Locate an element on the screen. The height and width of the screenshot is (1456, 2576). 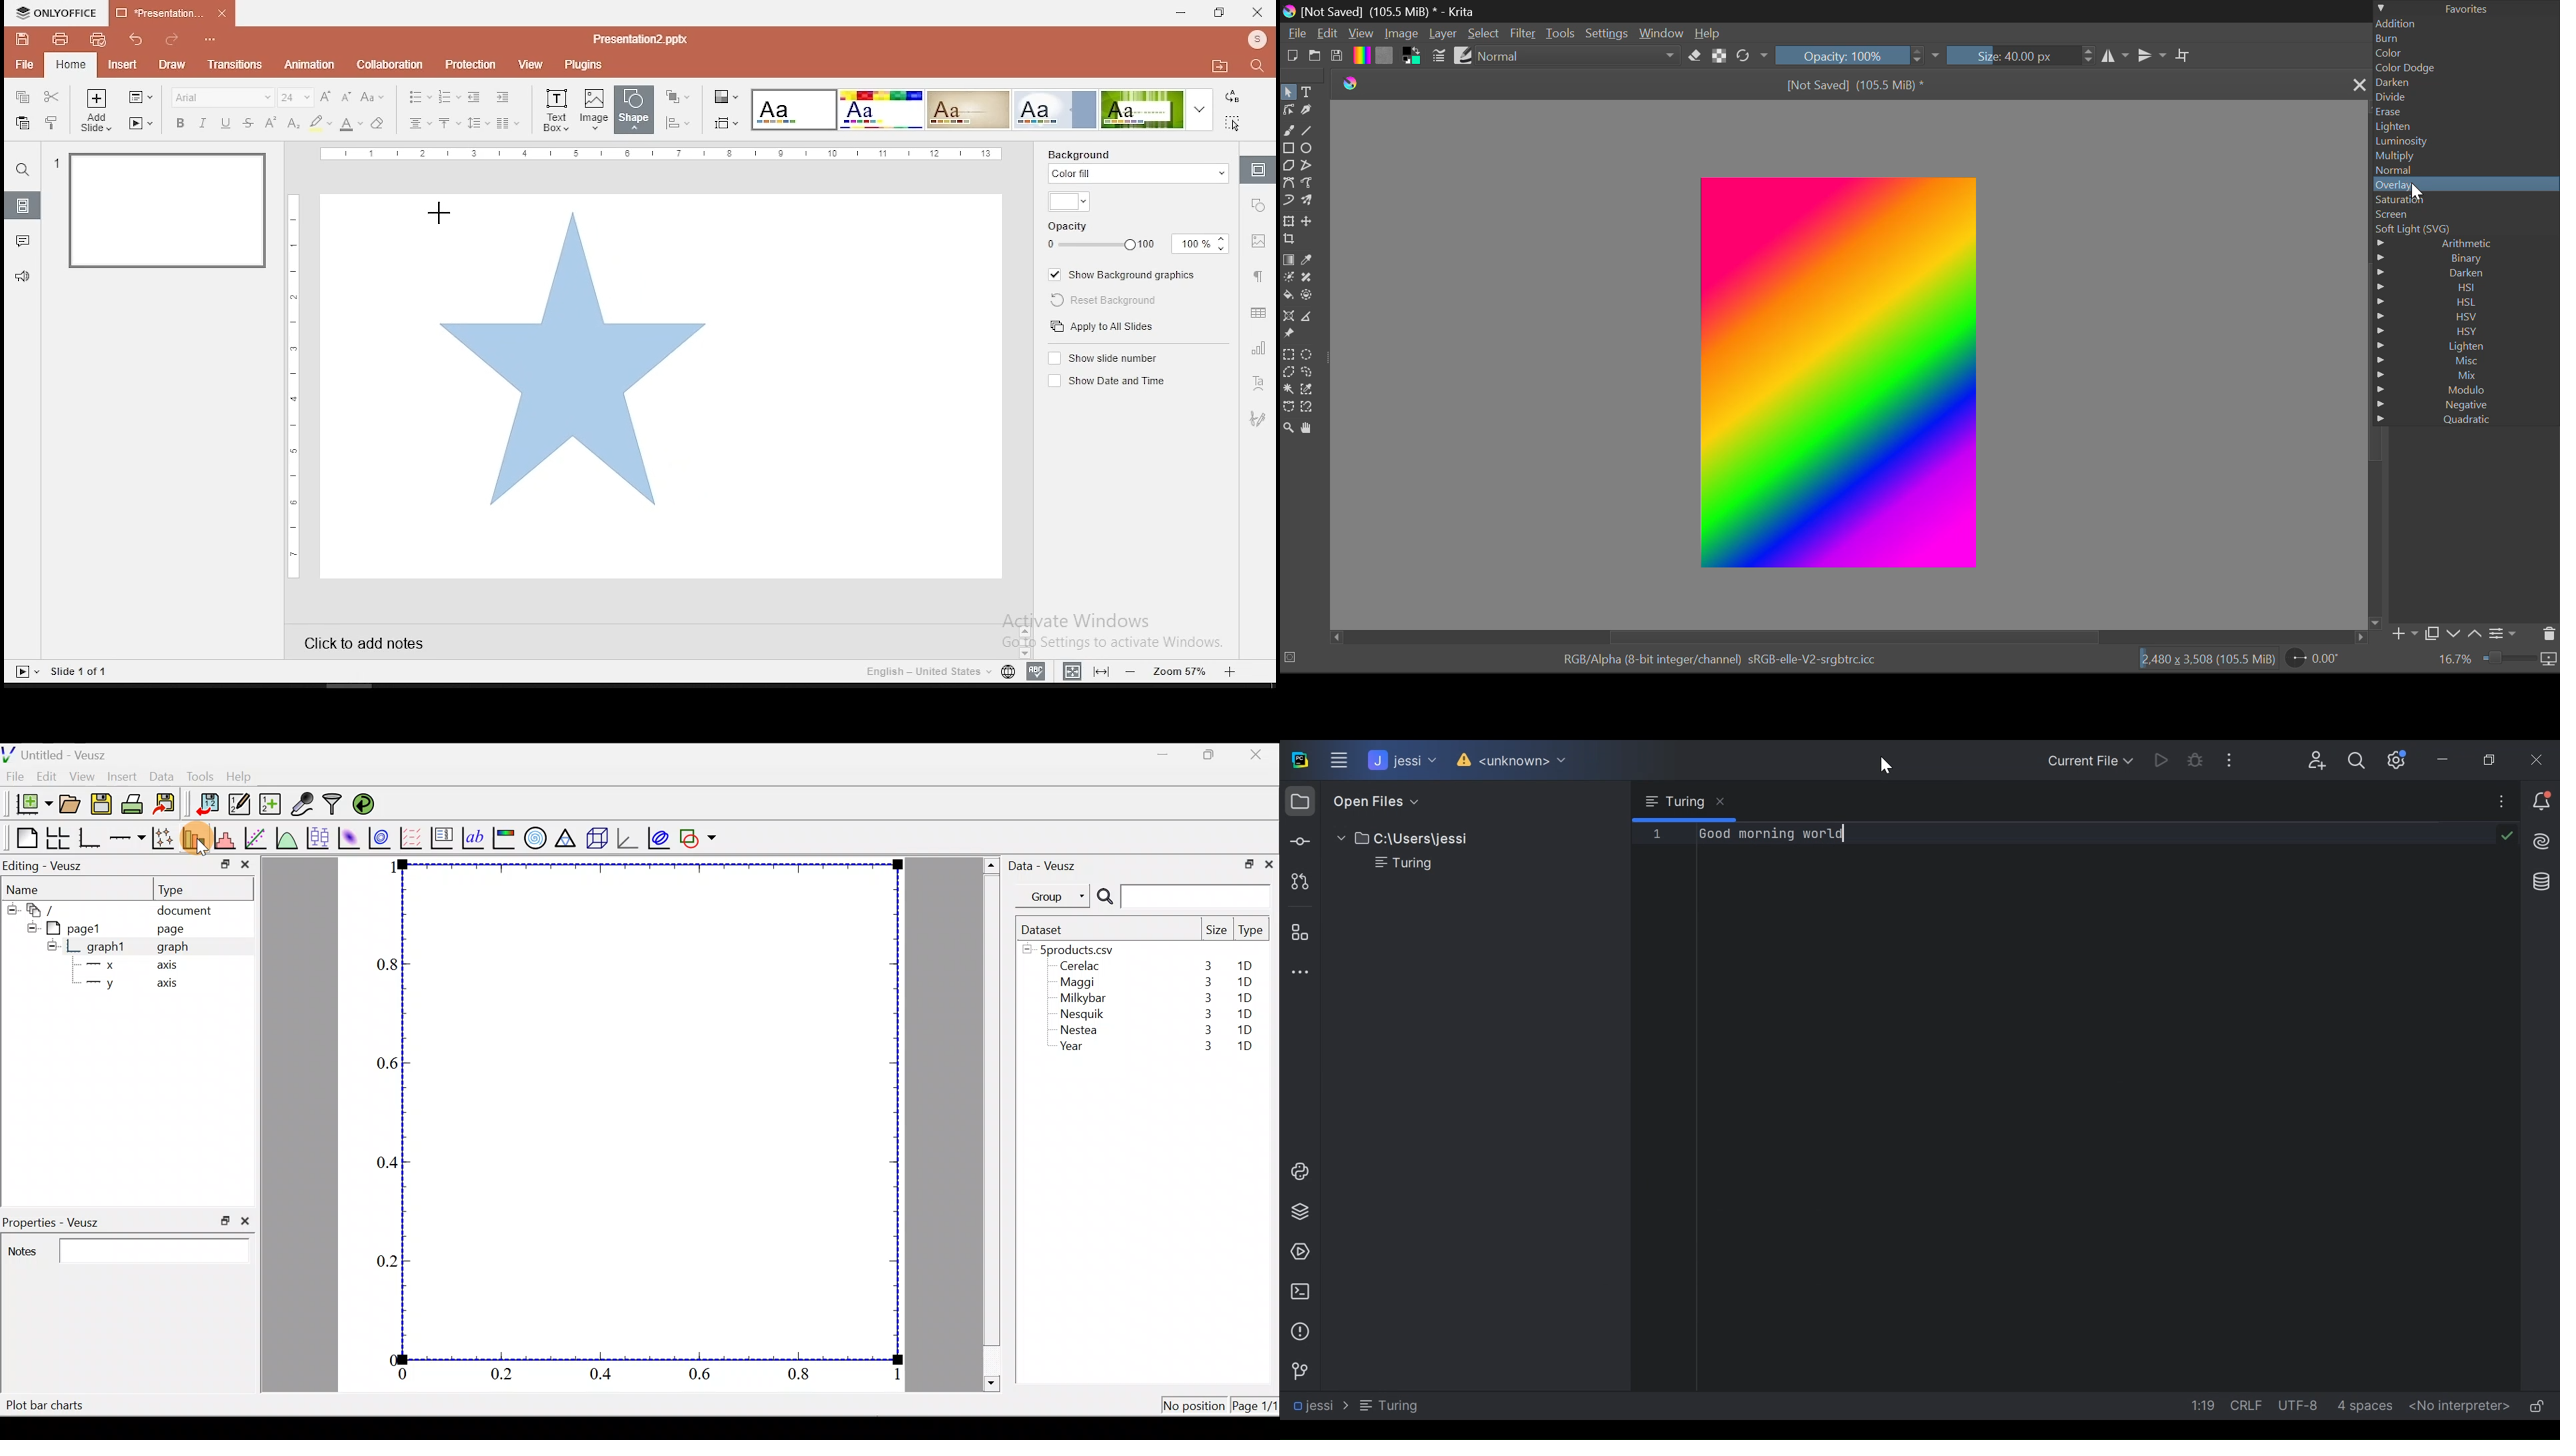
0.8 is located at coordinates (801, 1375).